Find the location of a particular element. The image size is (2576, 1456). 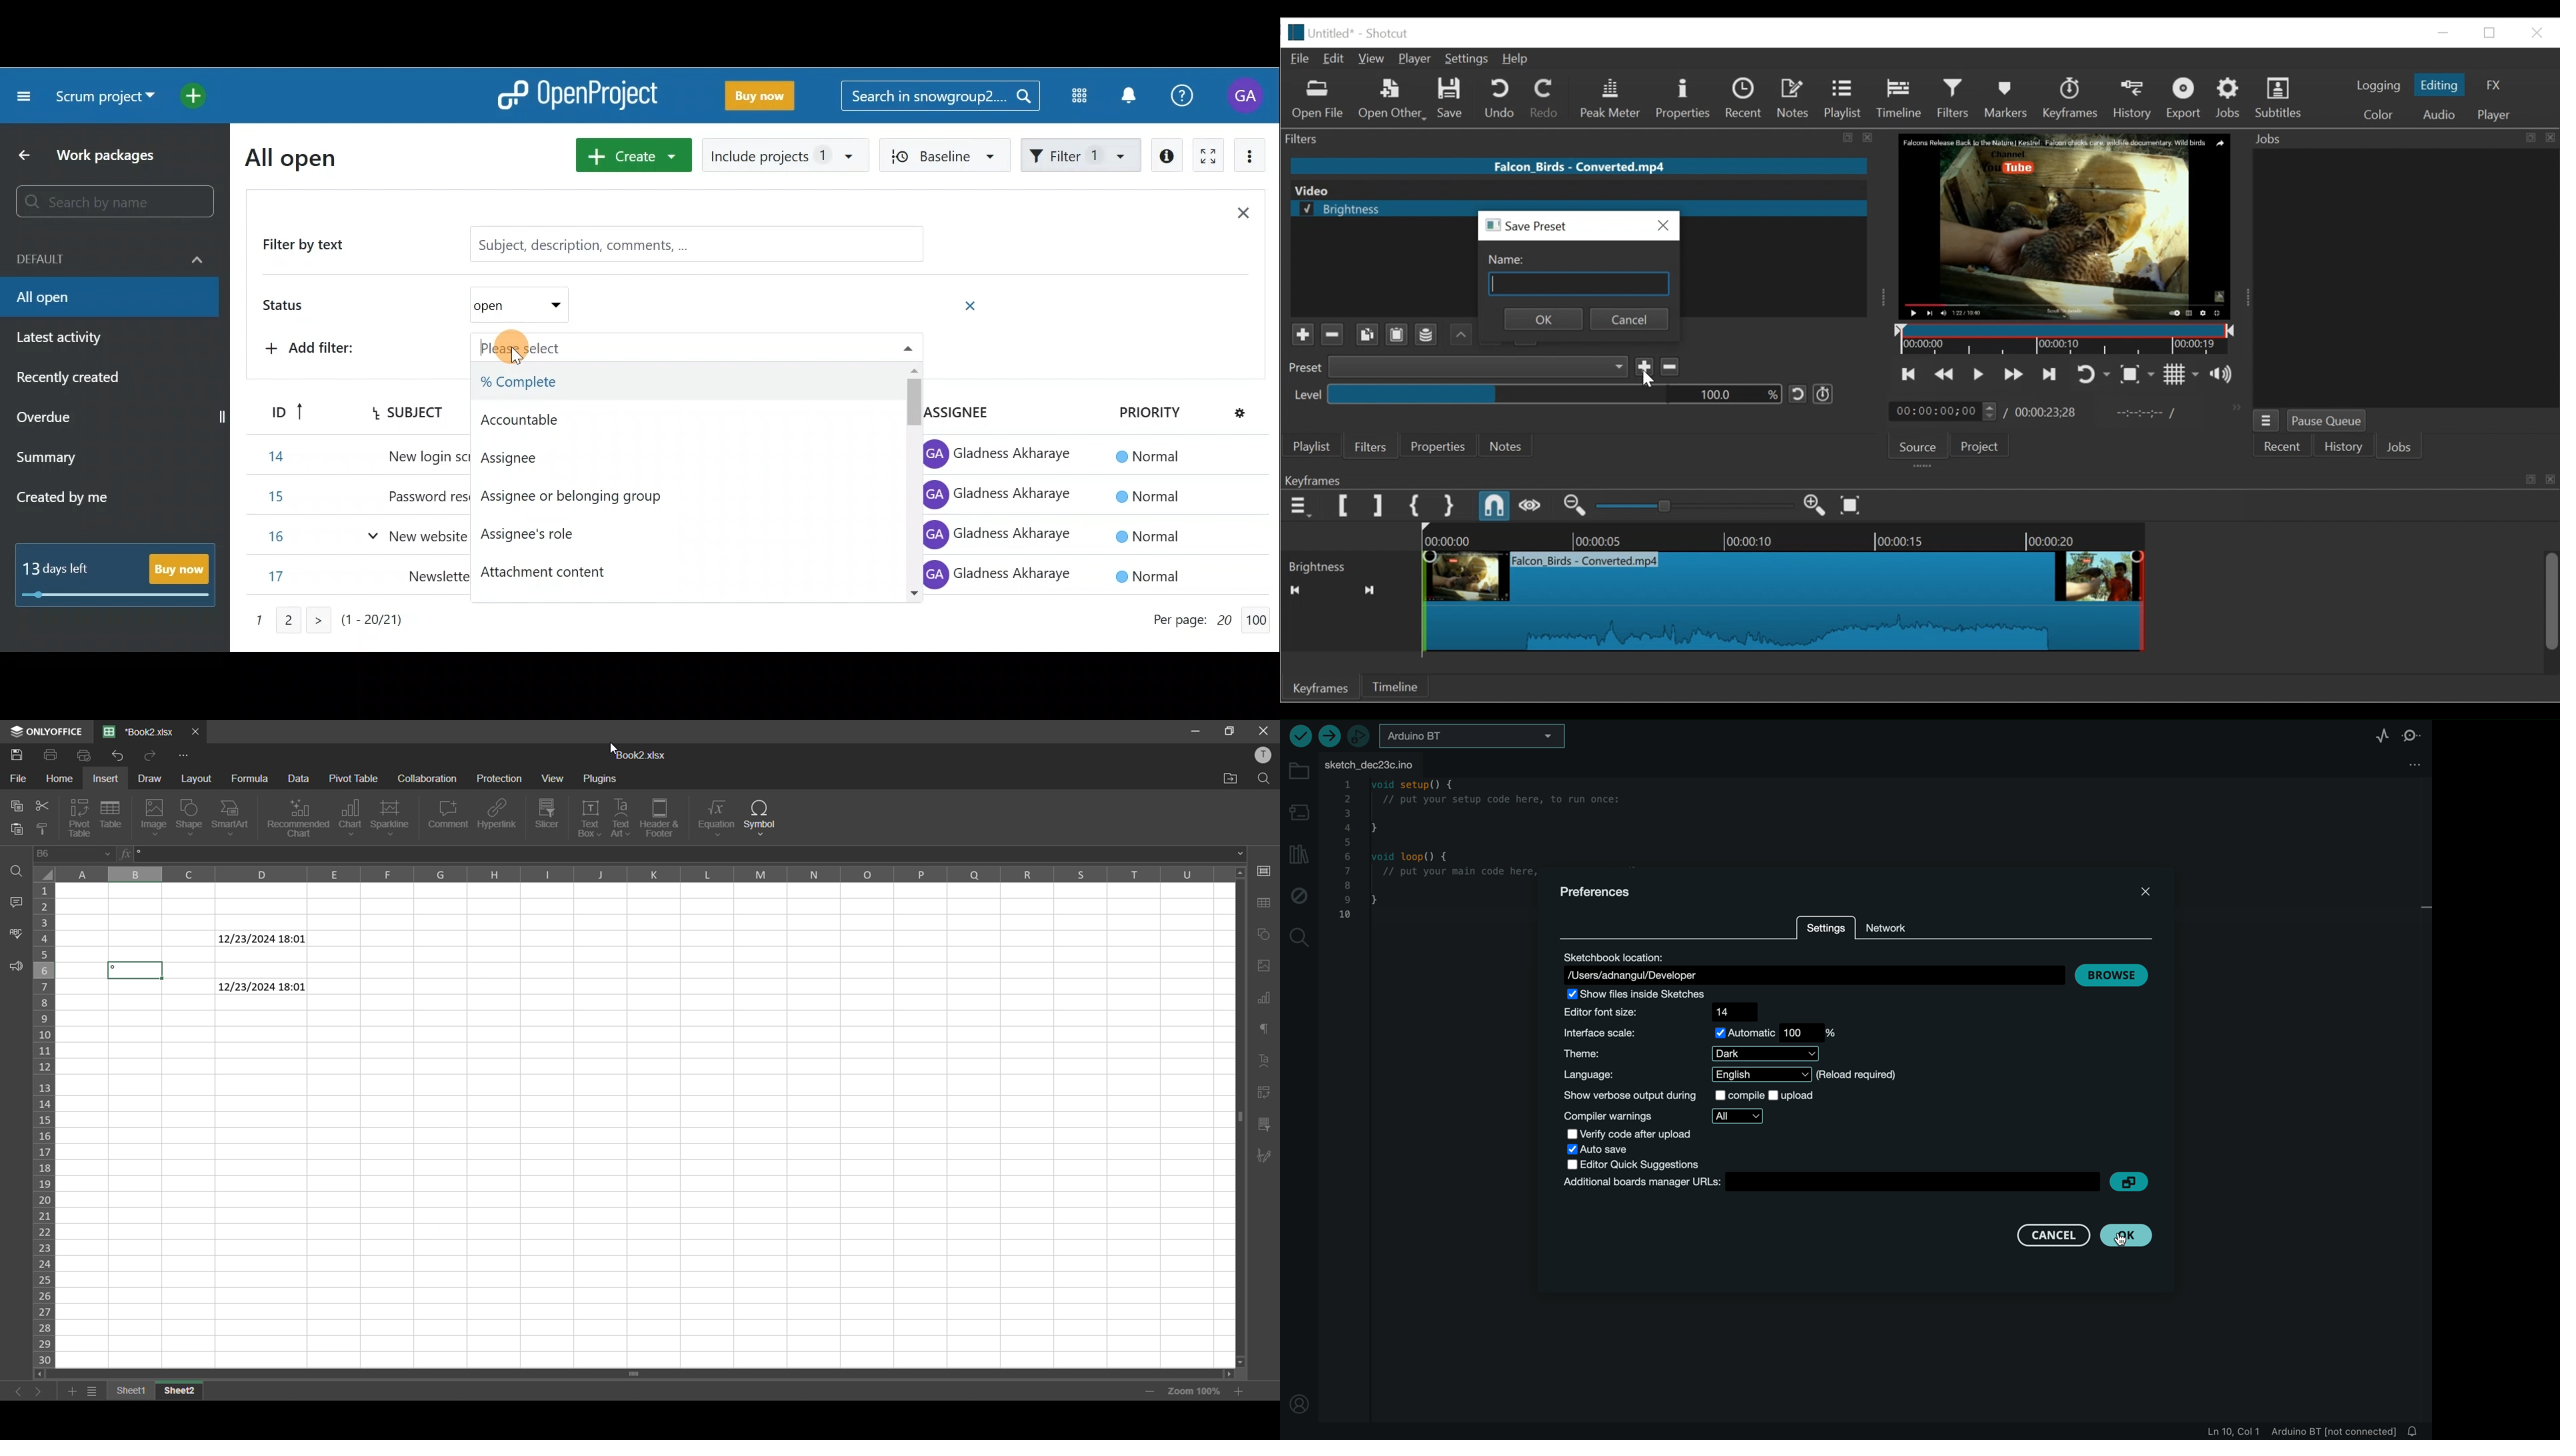

cursor is located at coordinates (612, 746).